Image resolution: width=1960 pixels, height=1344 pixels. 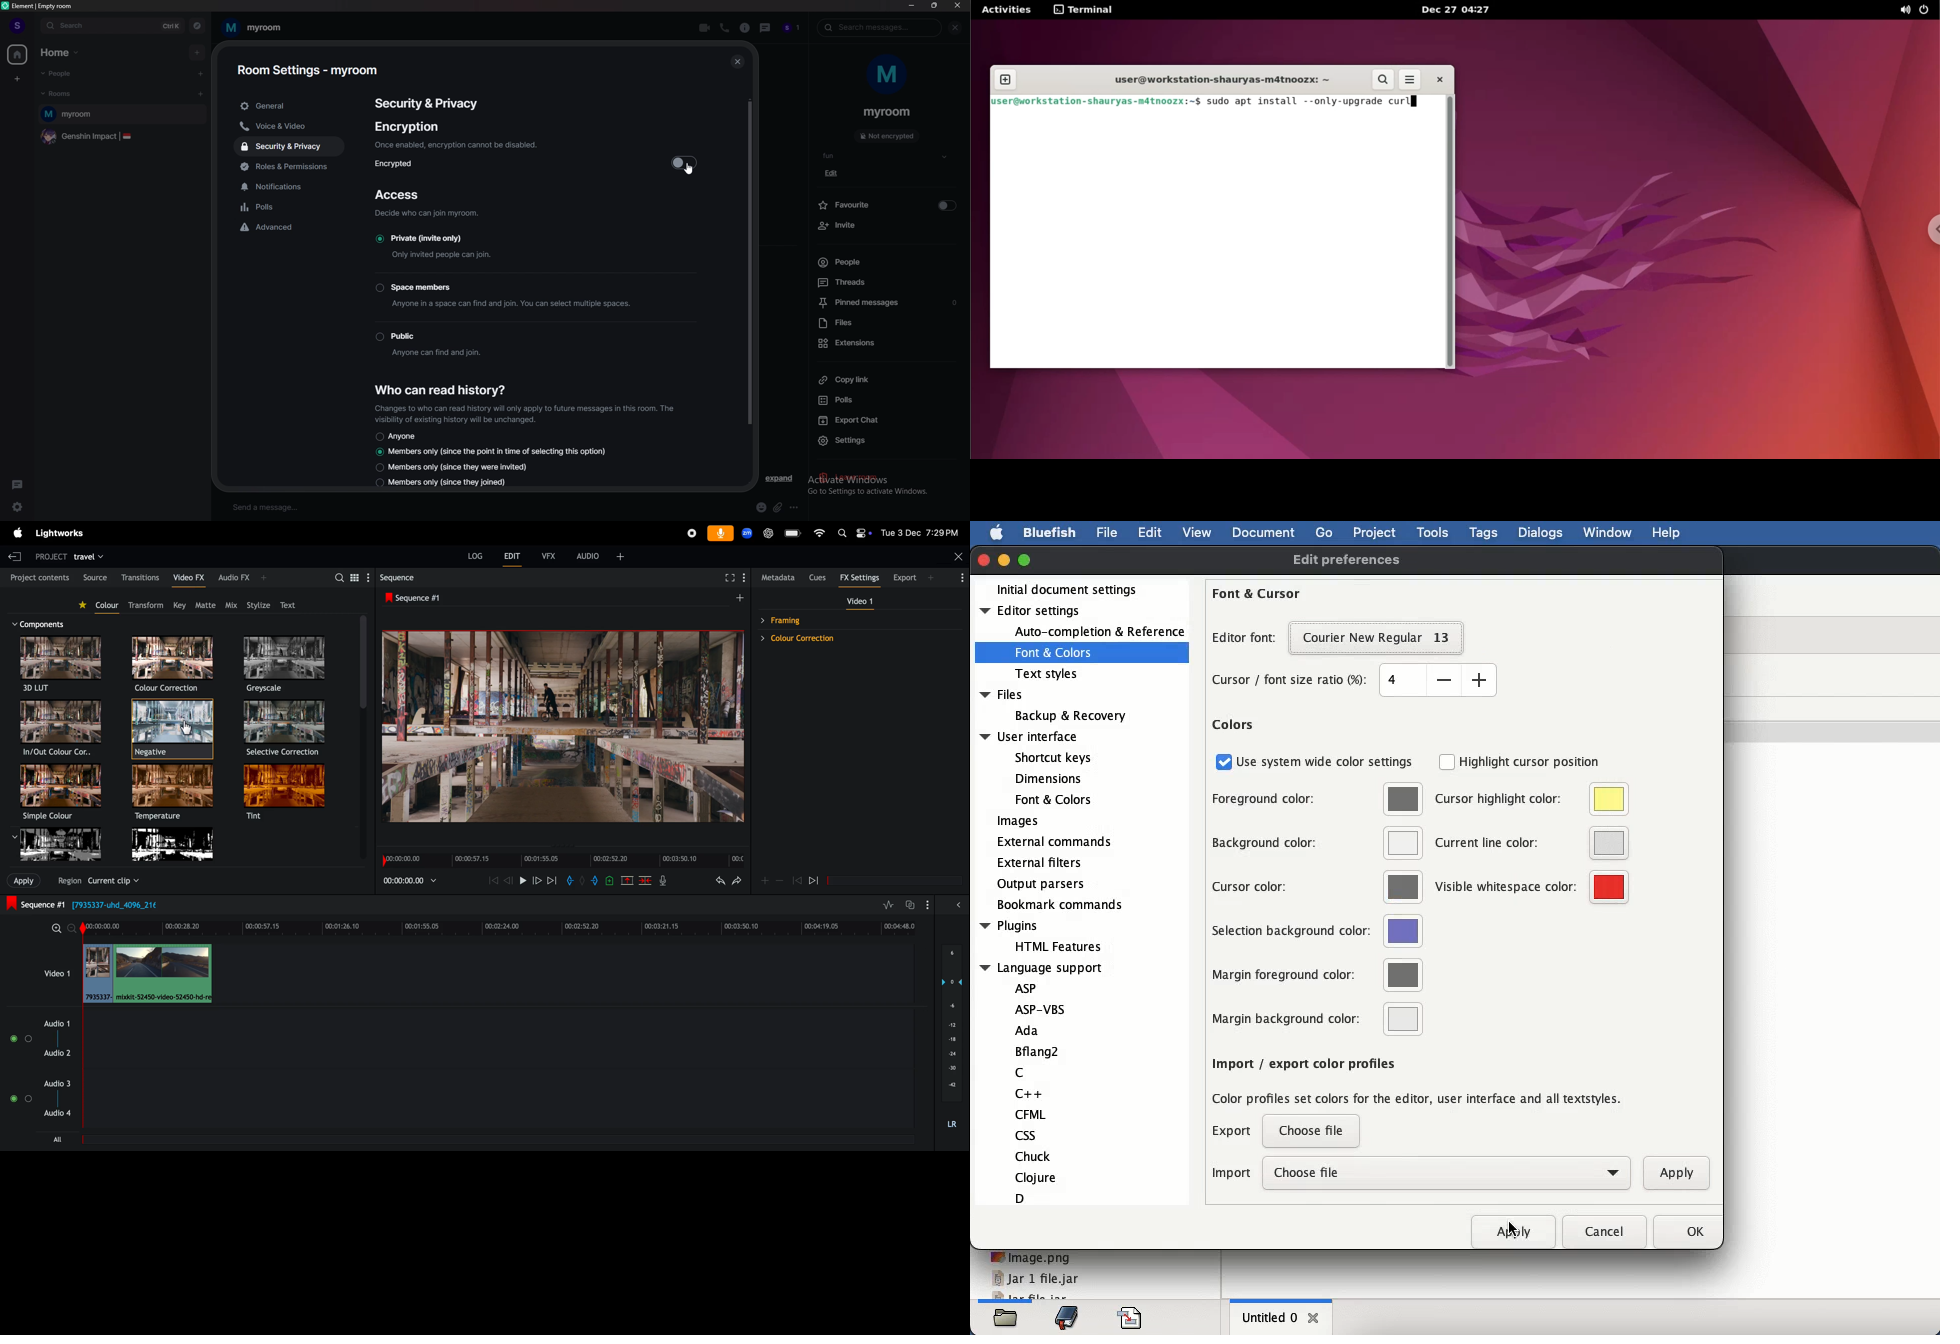 I want to click on zoom out, so click(x=57, y=929).